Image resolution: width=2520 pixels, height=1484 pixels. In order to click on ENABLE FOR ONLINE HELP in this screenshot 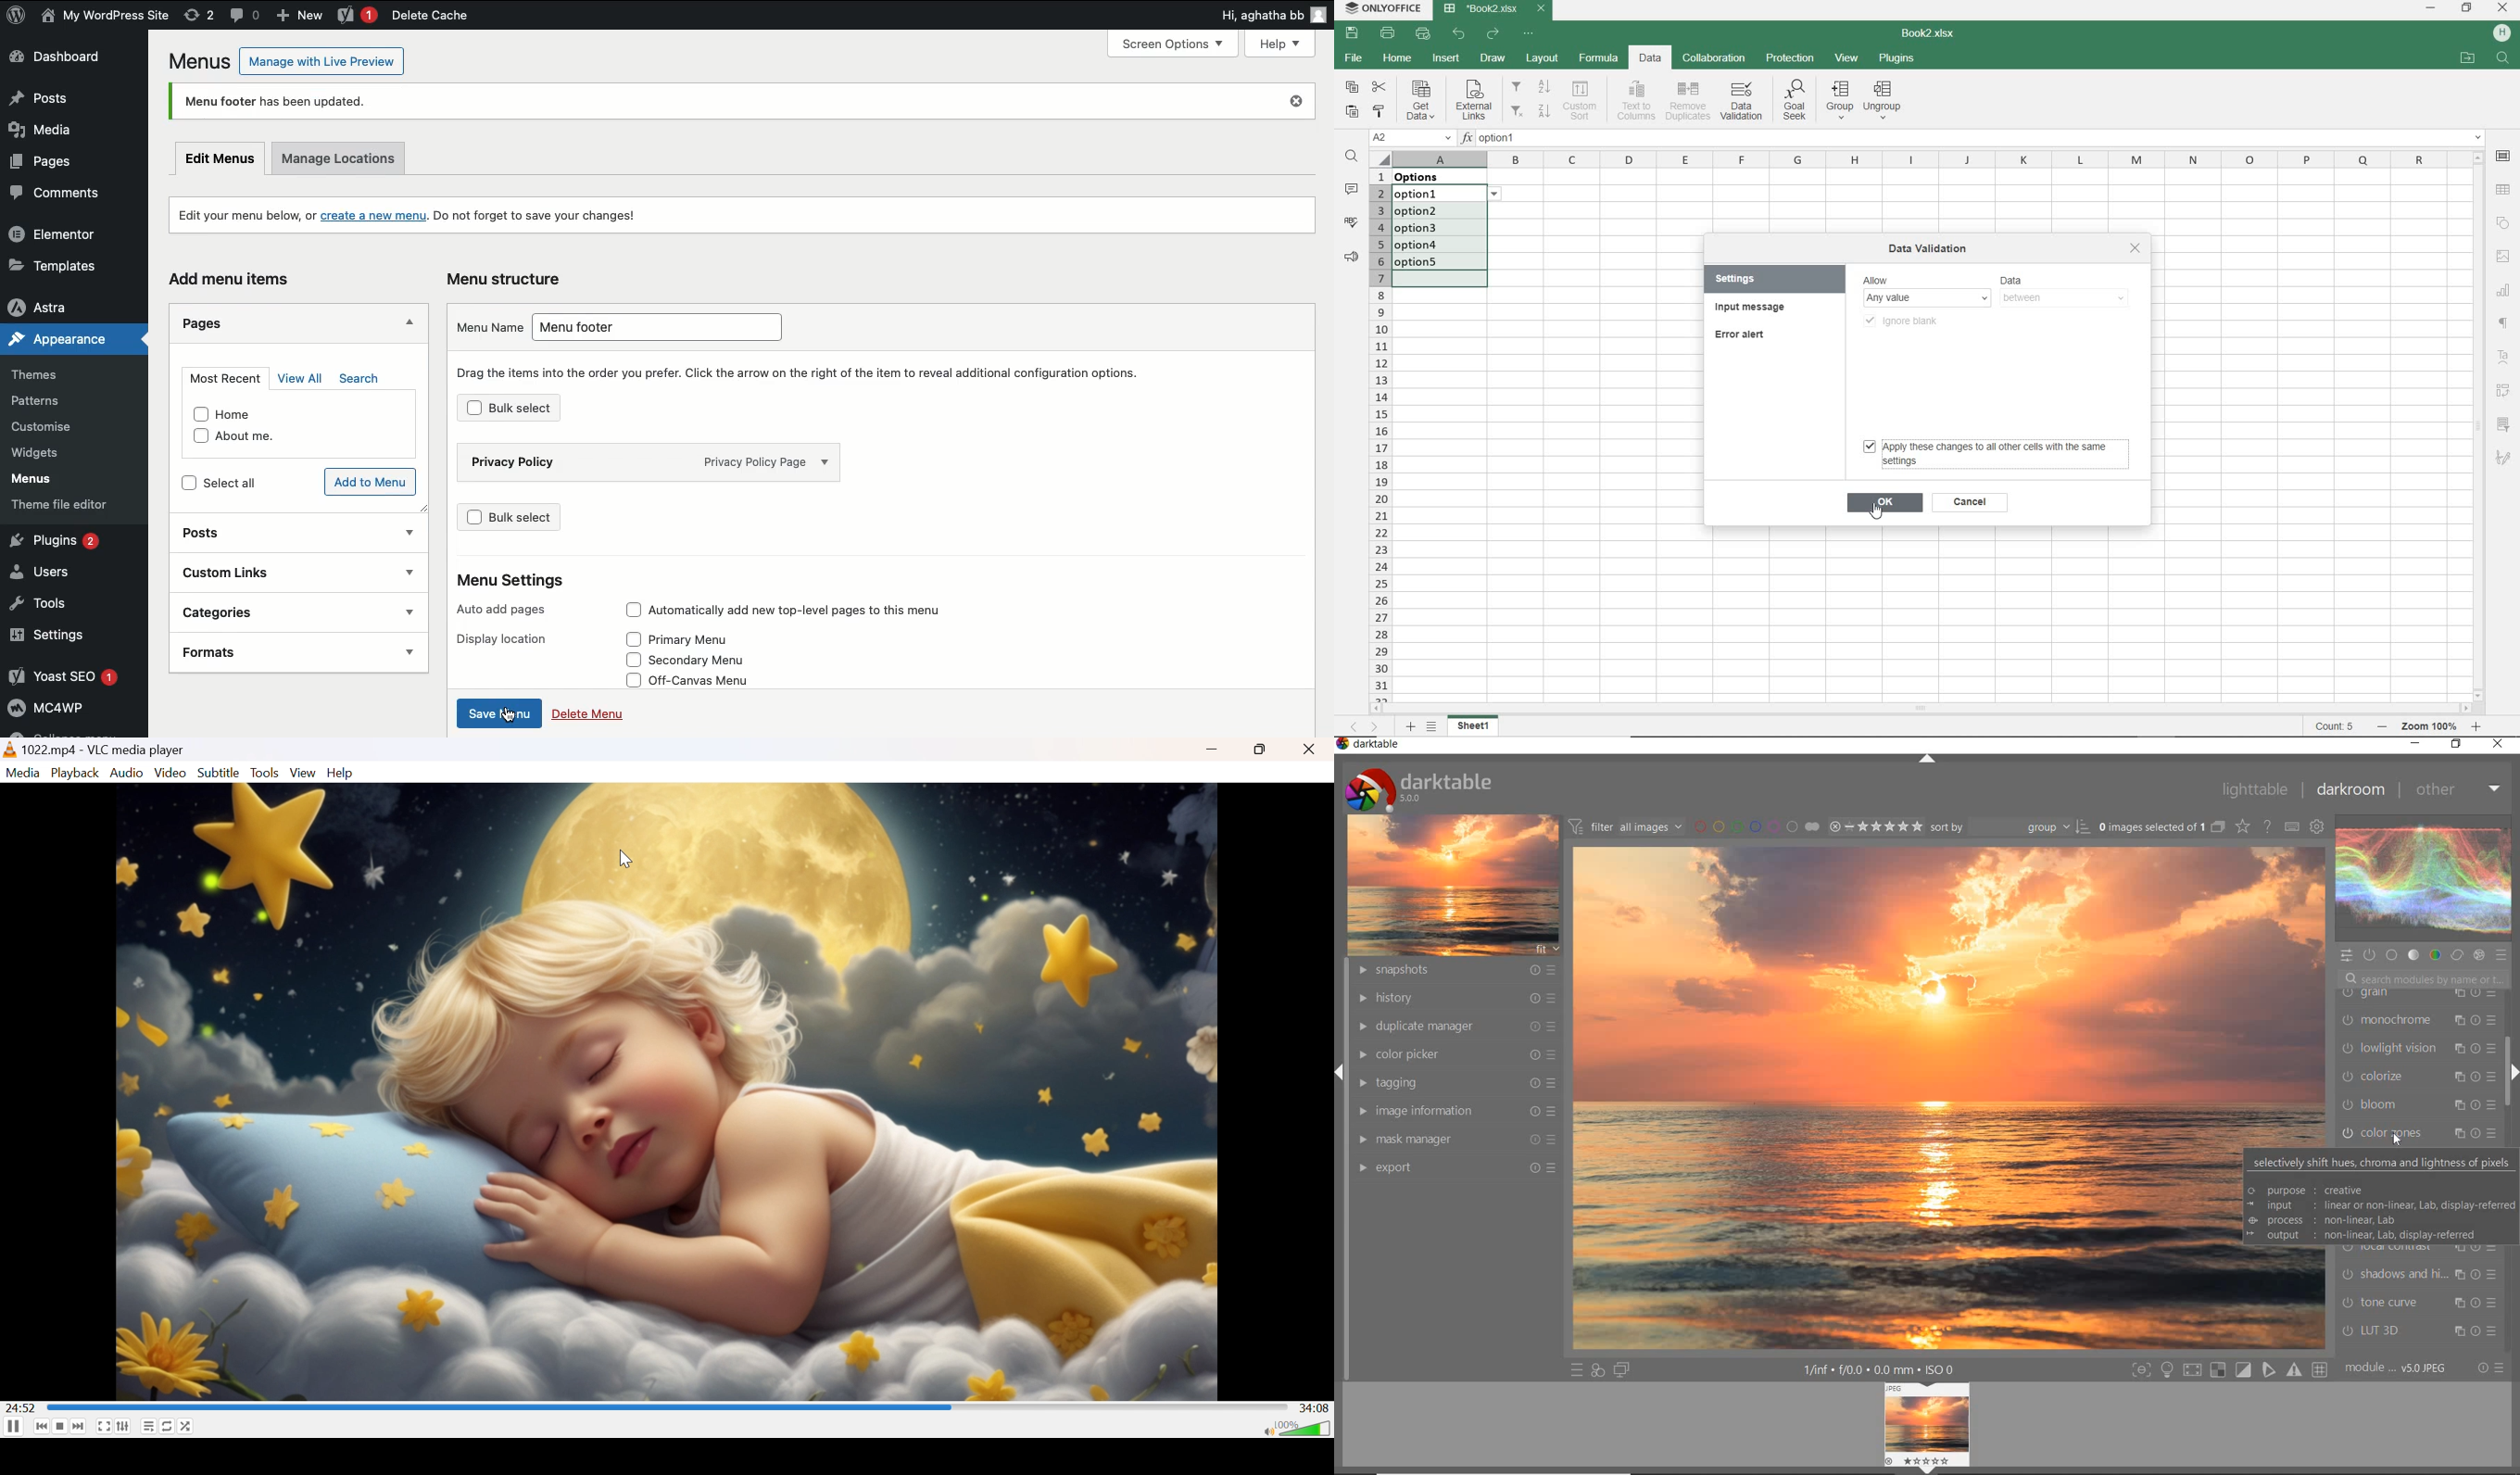, I will do `click(2270, 826)`.